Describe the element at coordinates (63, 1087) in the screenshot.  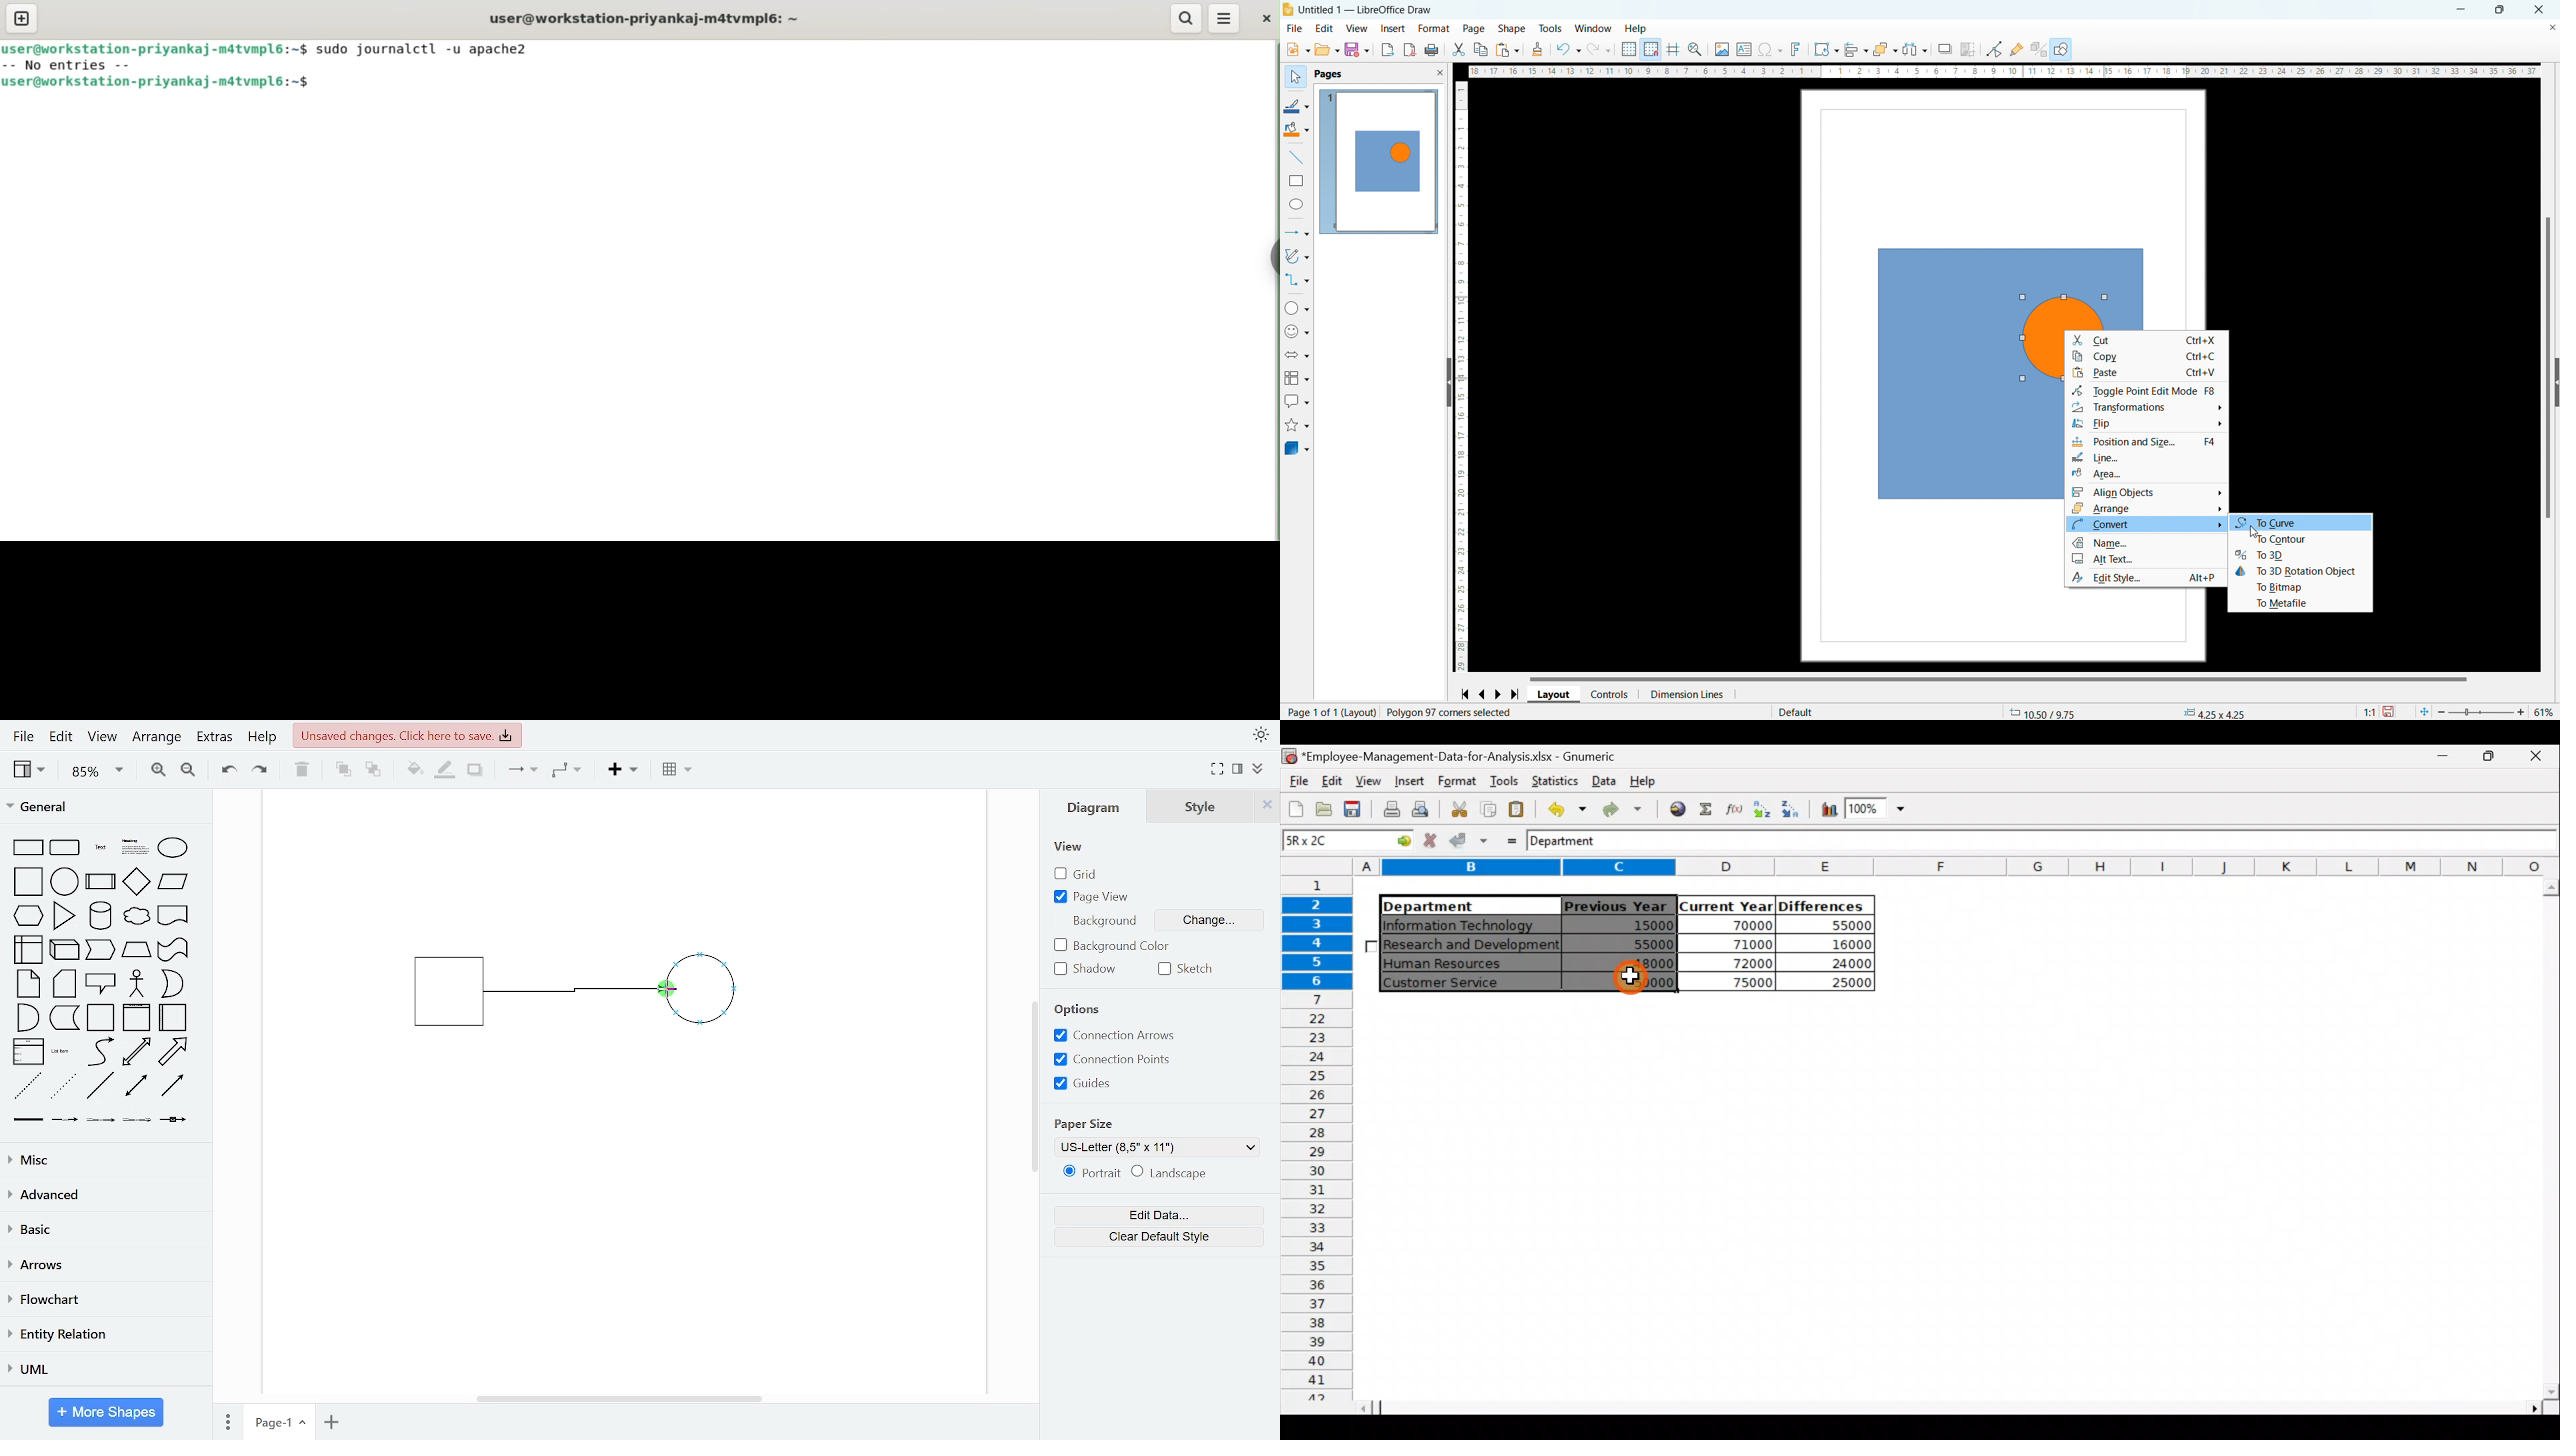
I see `dotted line` at that location.